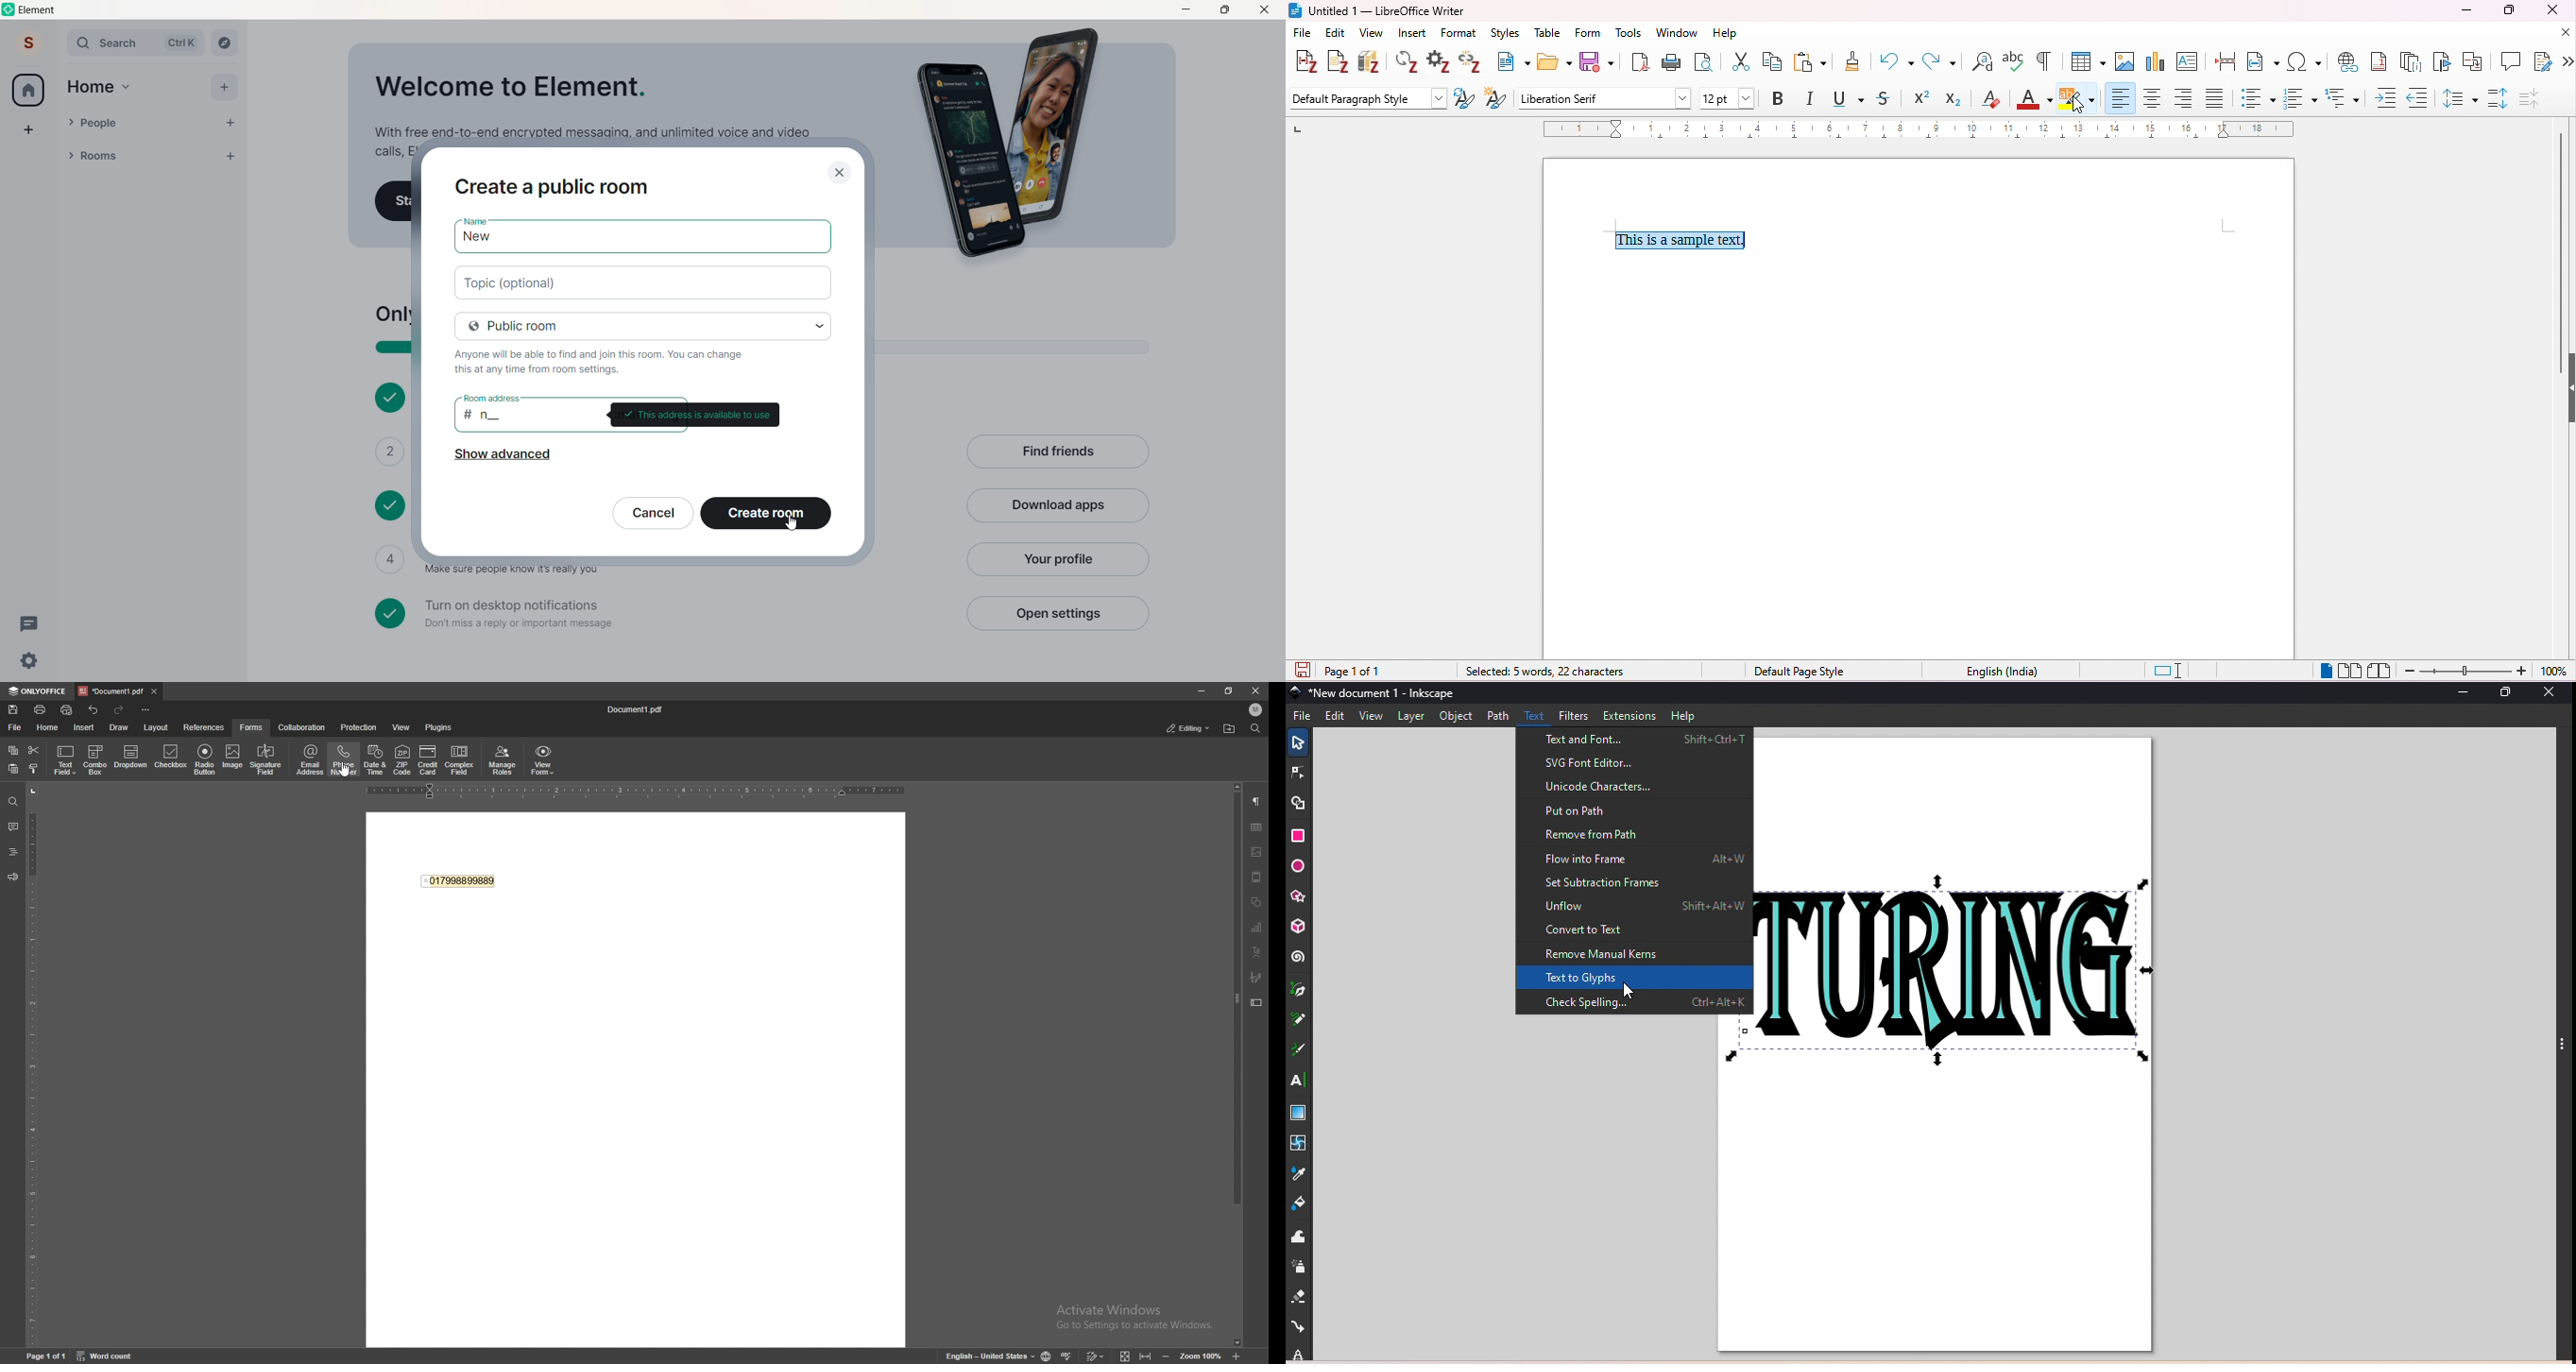 Image resolution: width=2576 pixels, height=1372 pixels. What do you see at coordinates (2015, 60) in the screenshot?
I see `spelling` at bounding box center [2015, 60].